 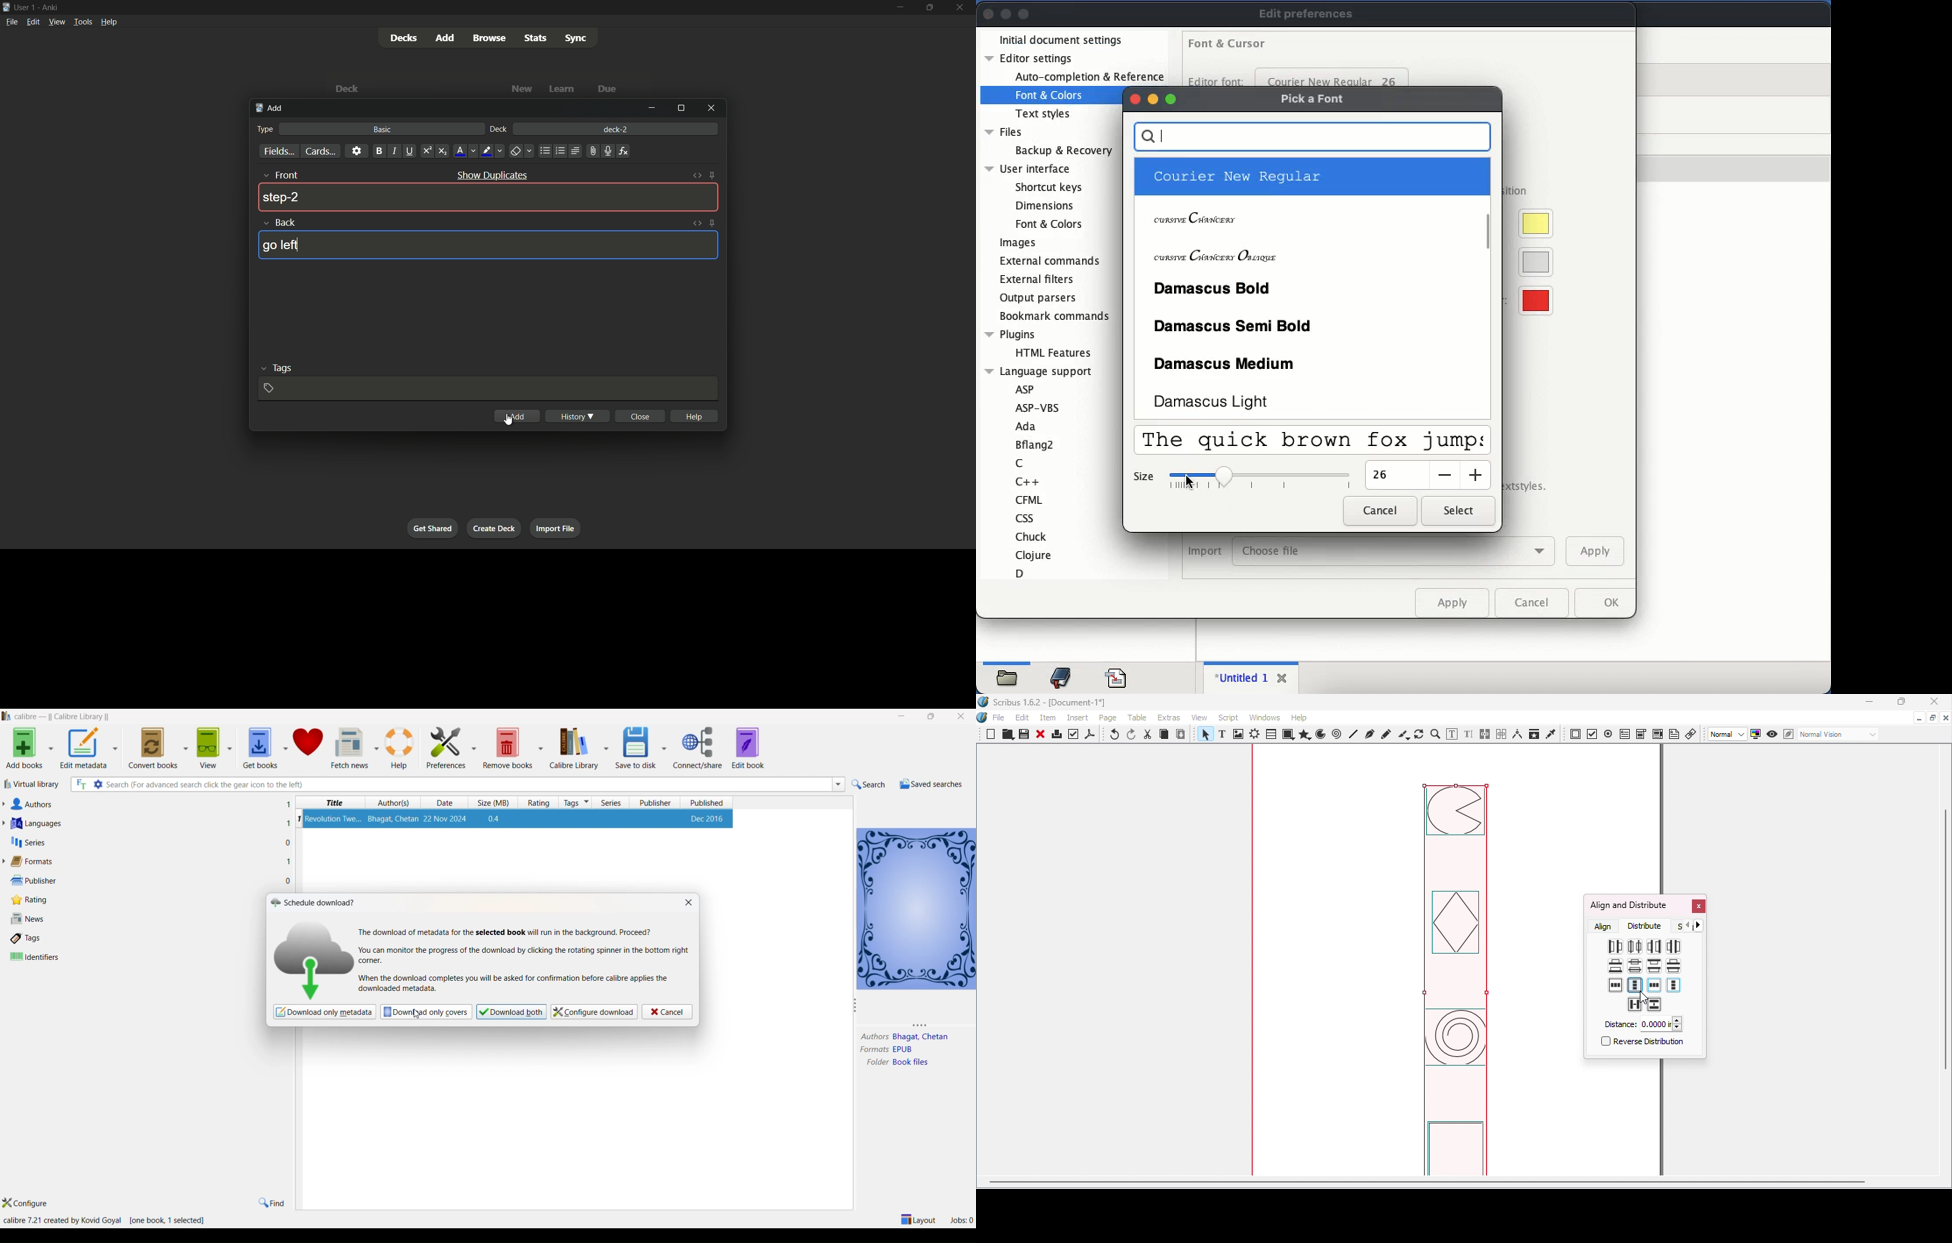 What do you see at coordinates (913, 1063) in the screenshot?
I see `folder name` at bounding box center [913, 1063].